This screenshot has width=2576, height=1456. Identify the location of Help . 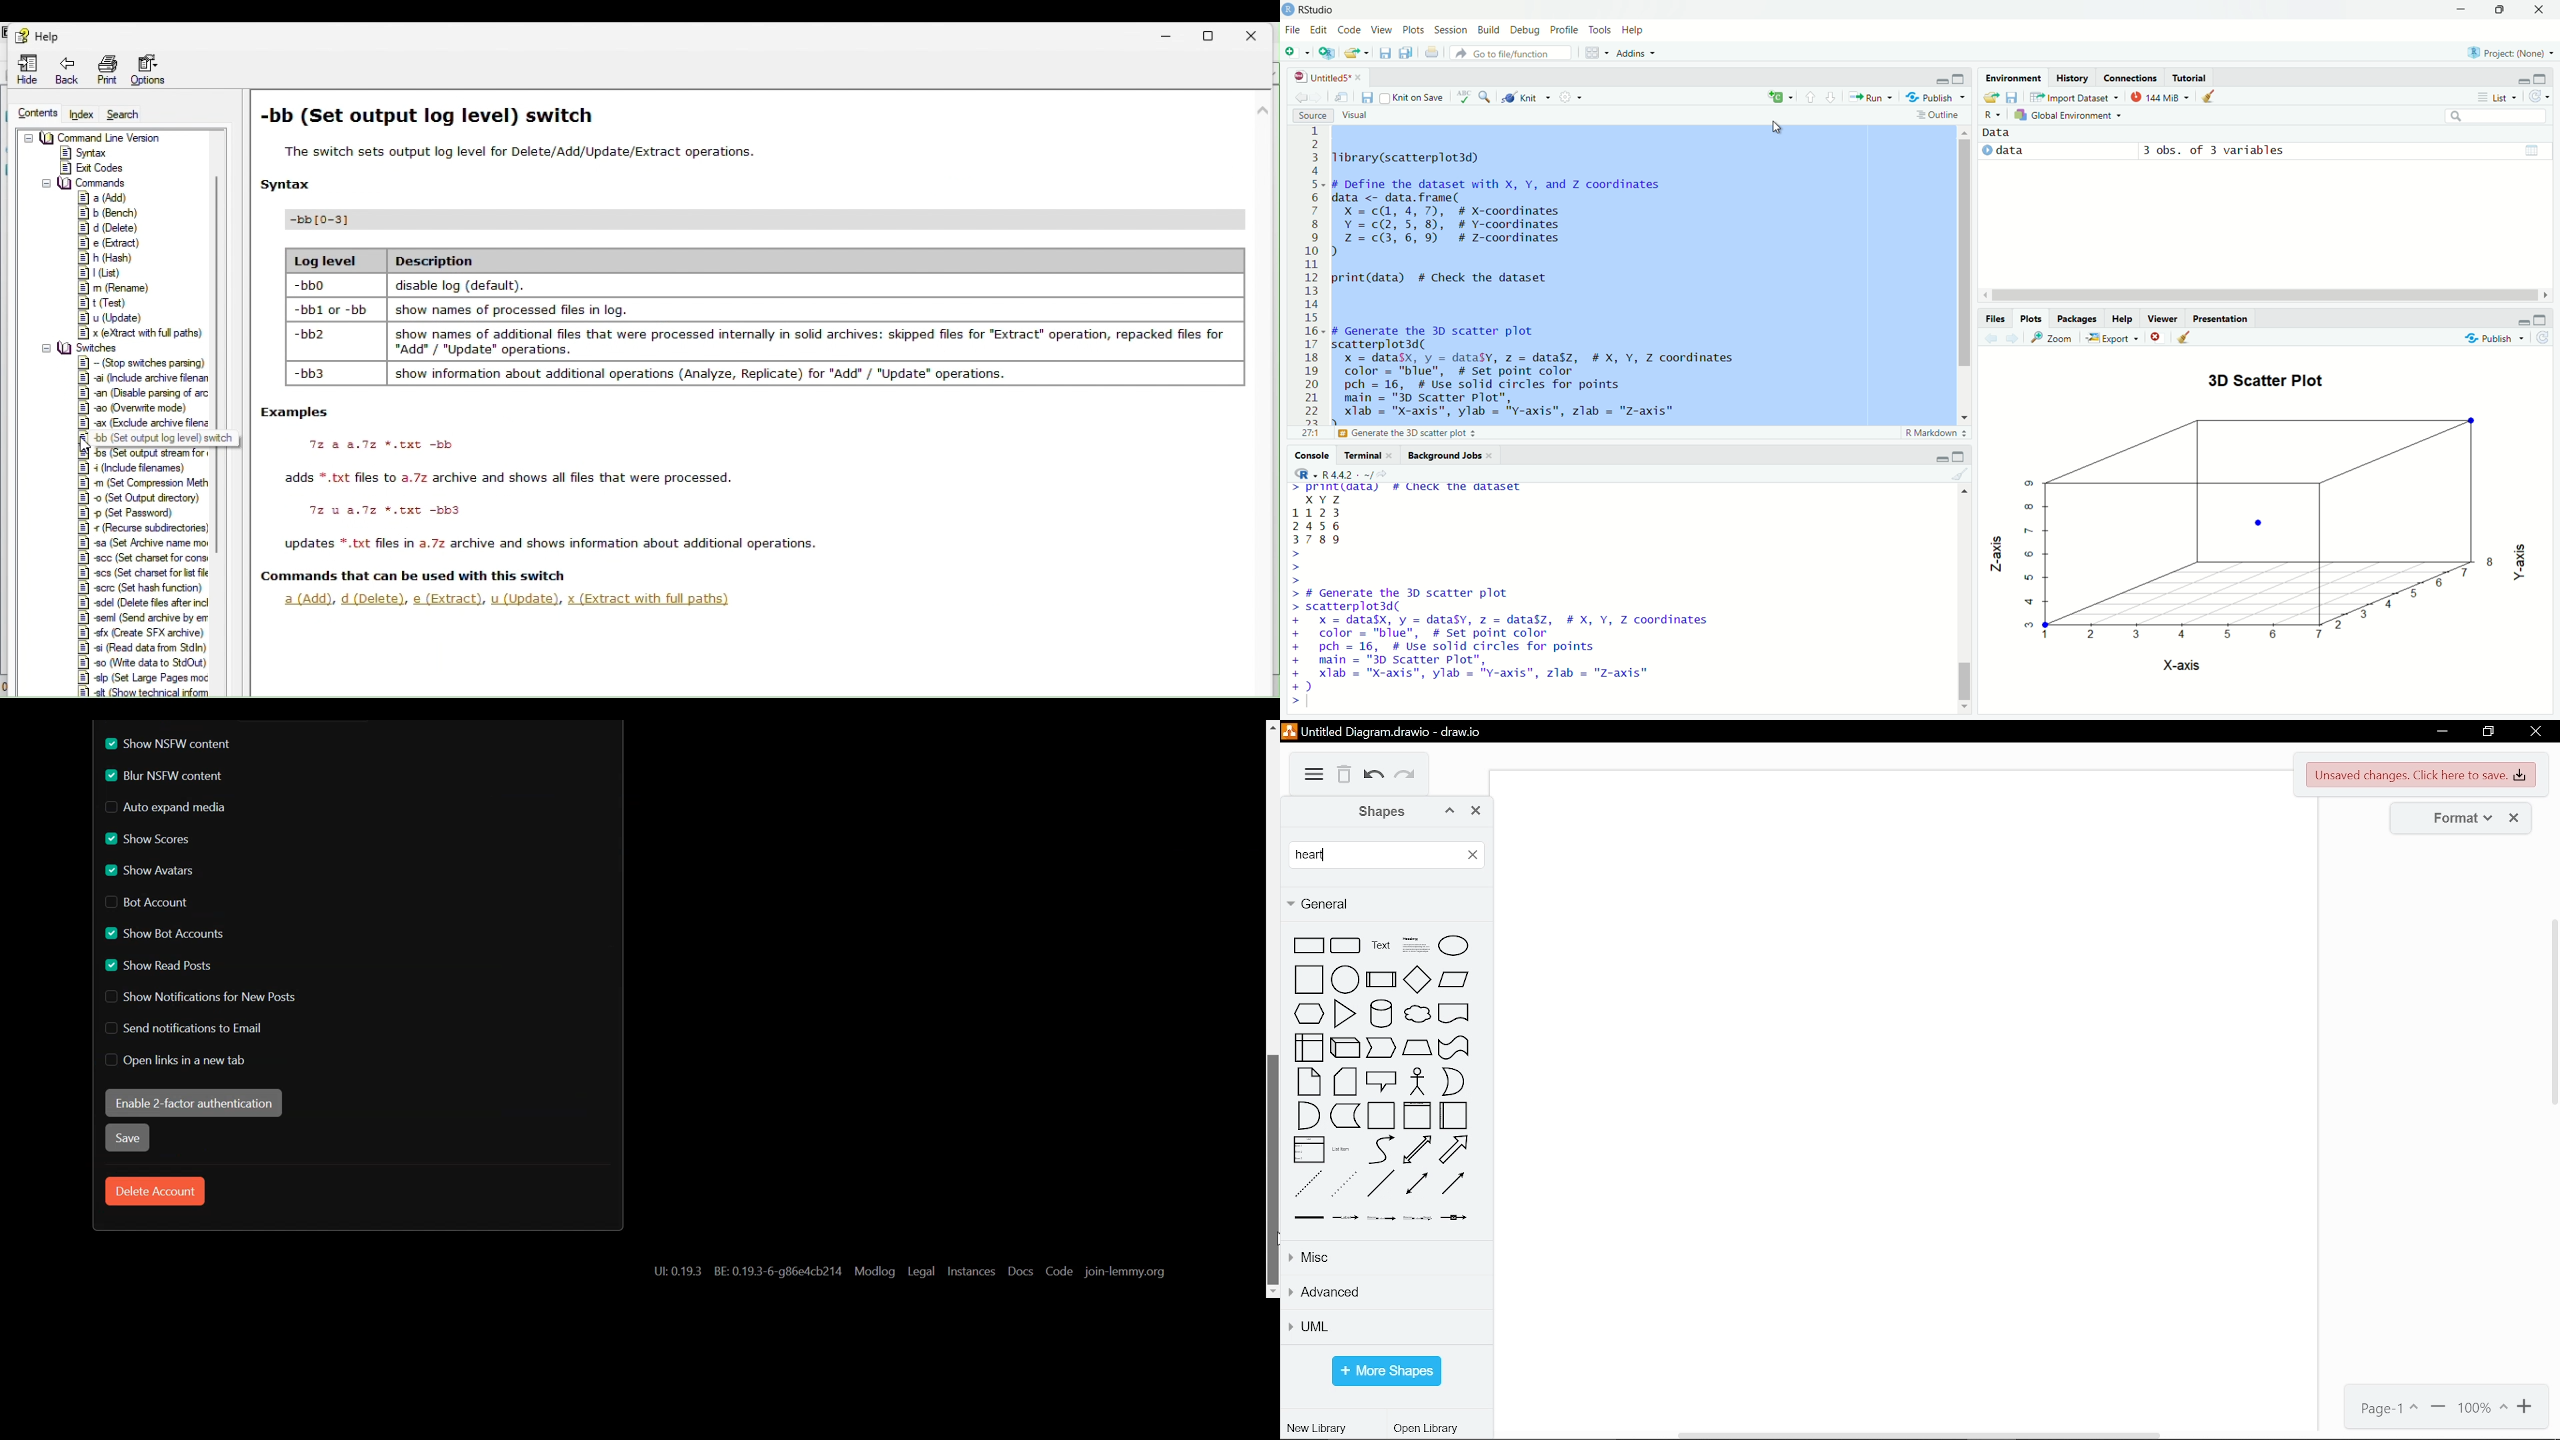
(34, 32).